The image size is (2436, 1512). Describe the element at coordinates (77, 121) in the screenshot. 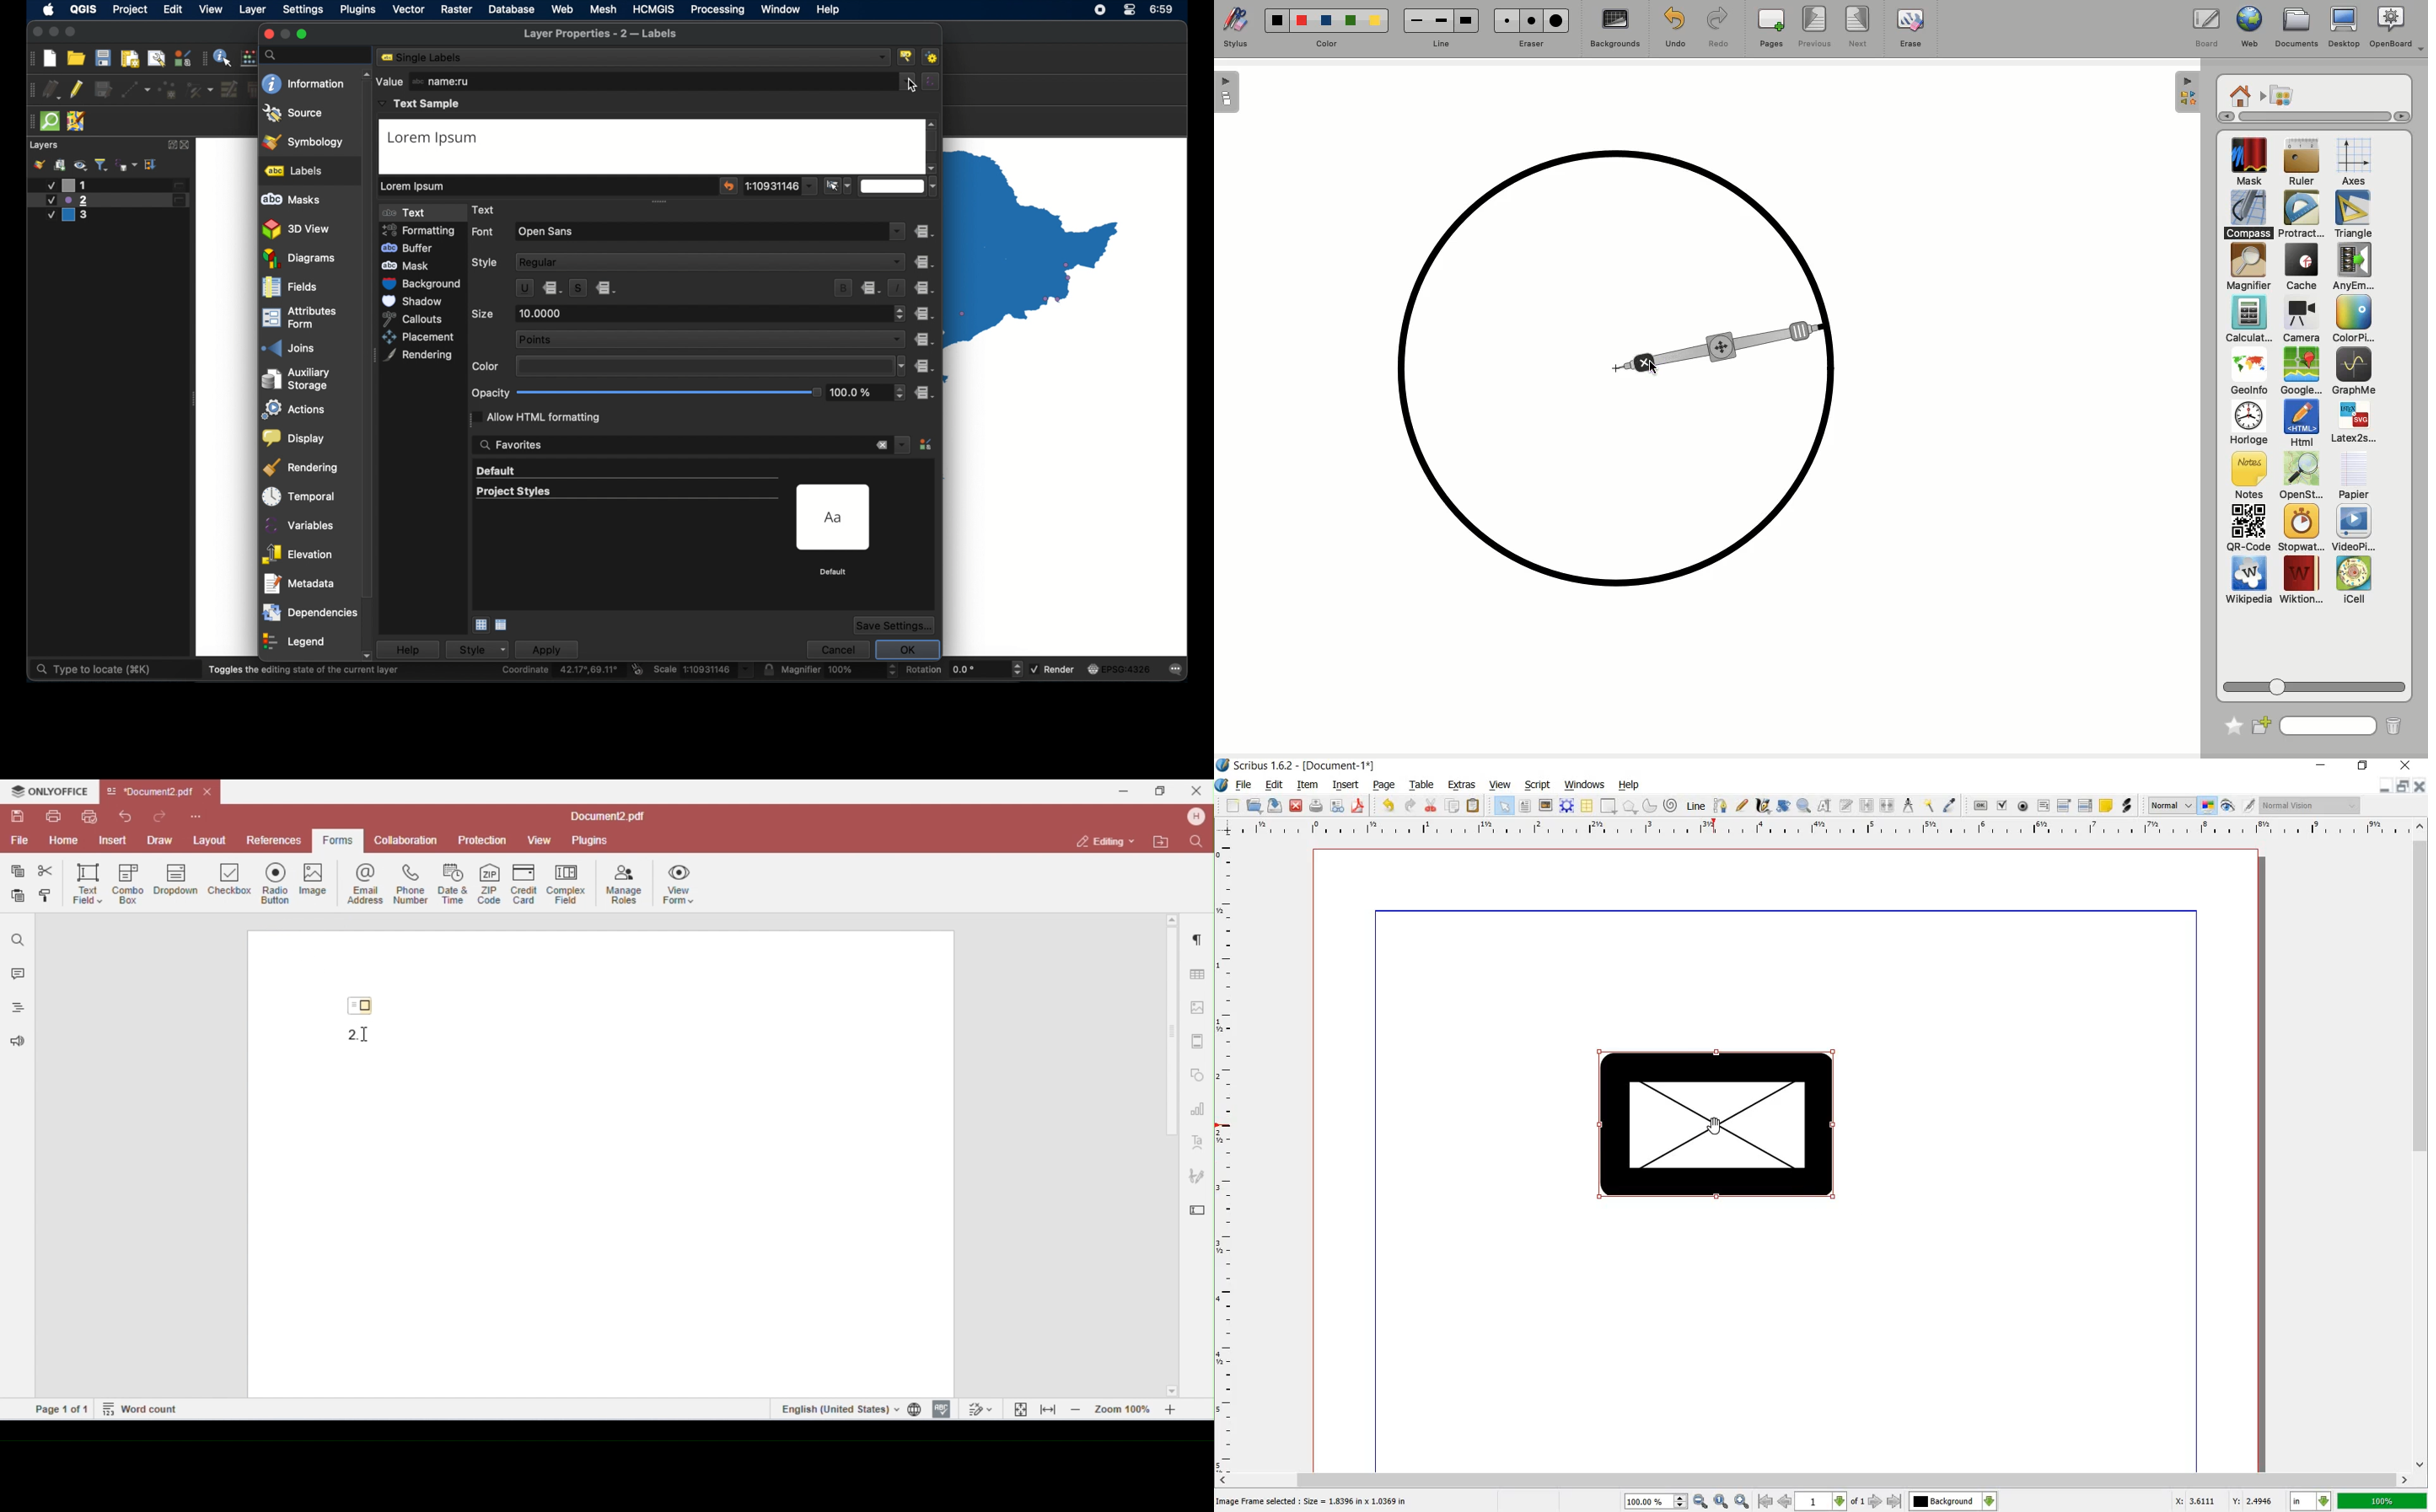

I see `jsom remote` at that location.